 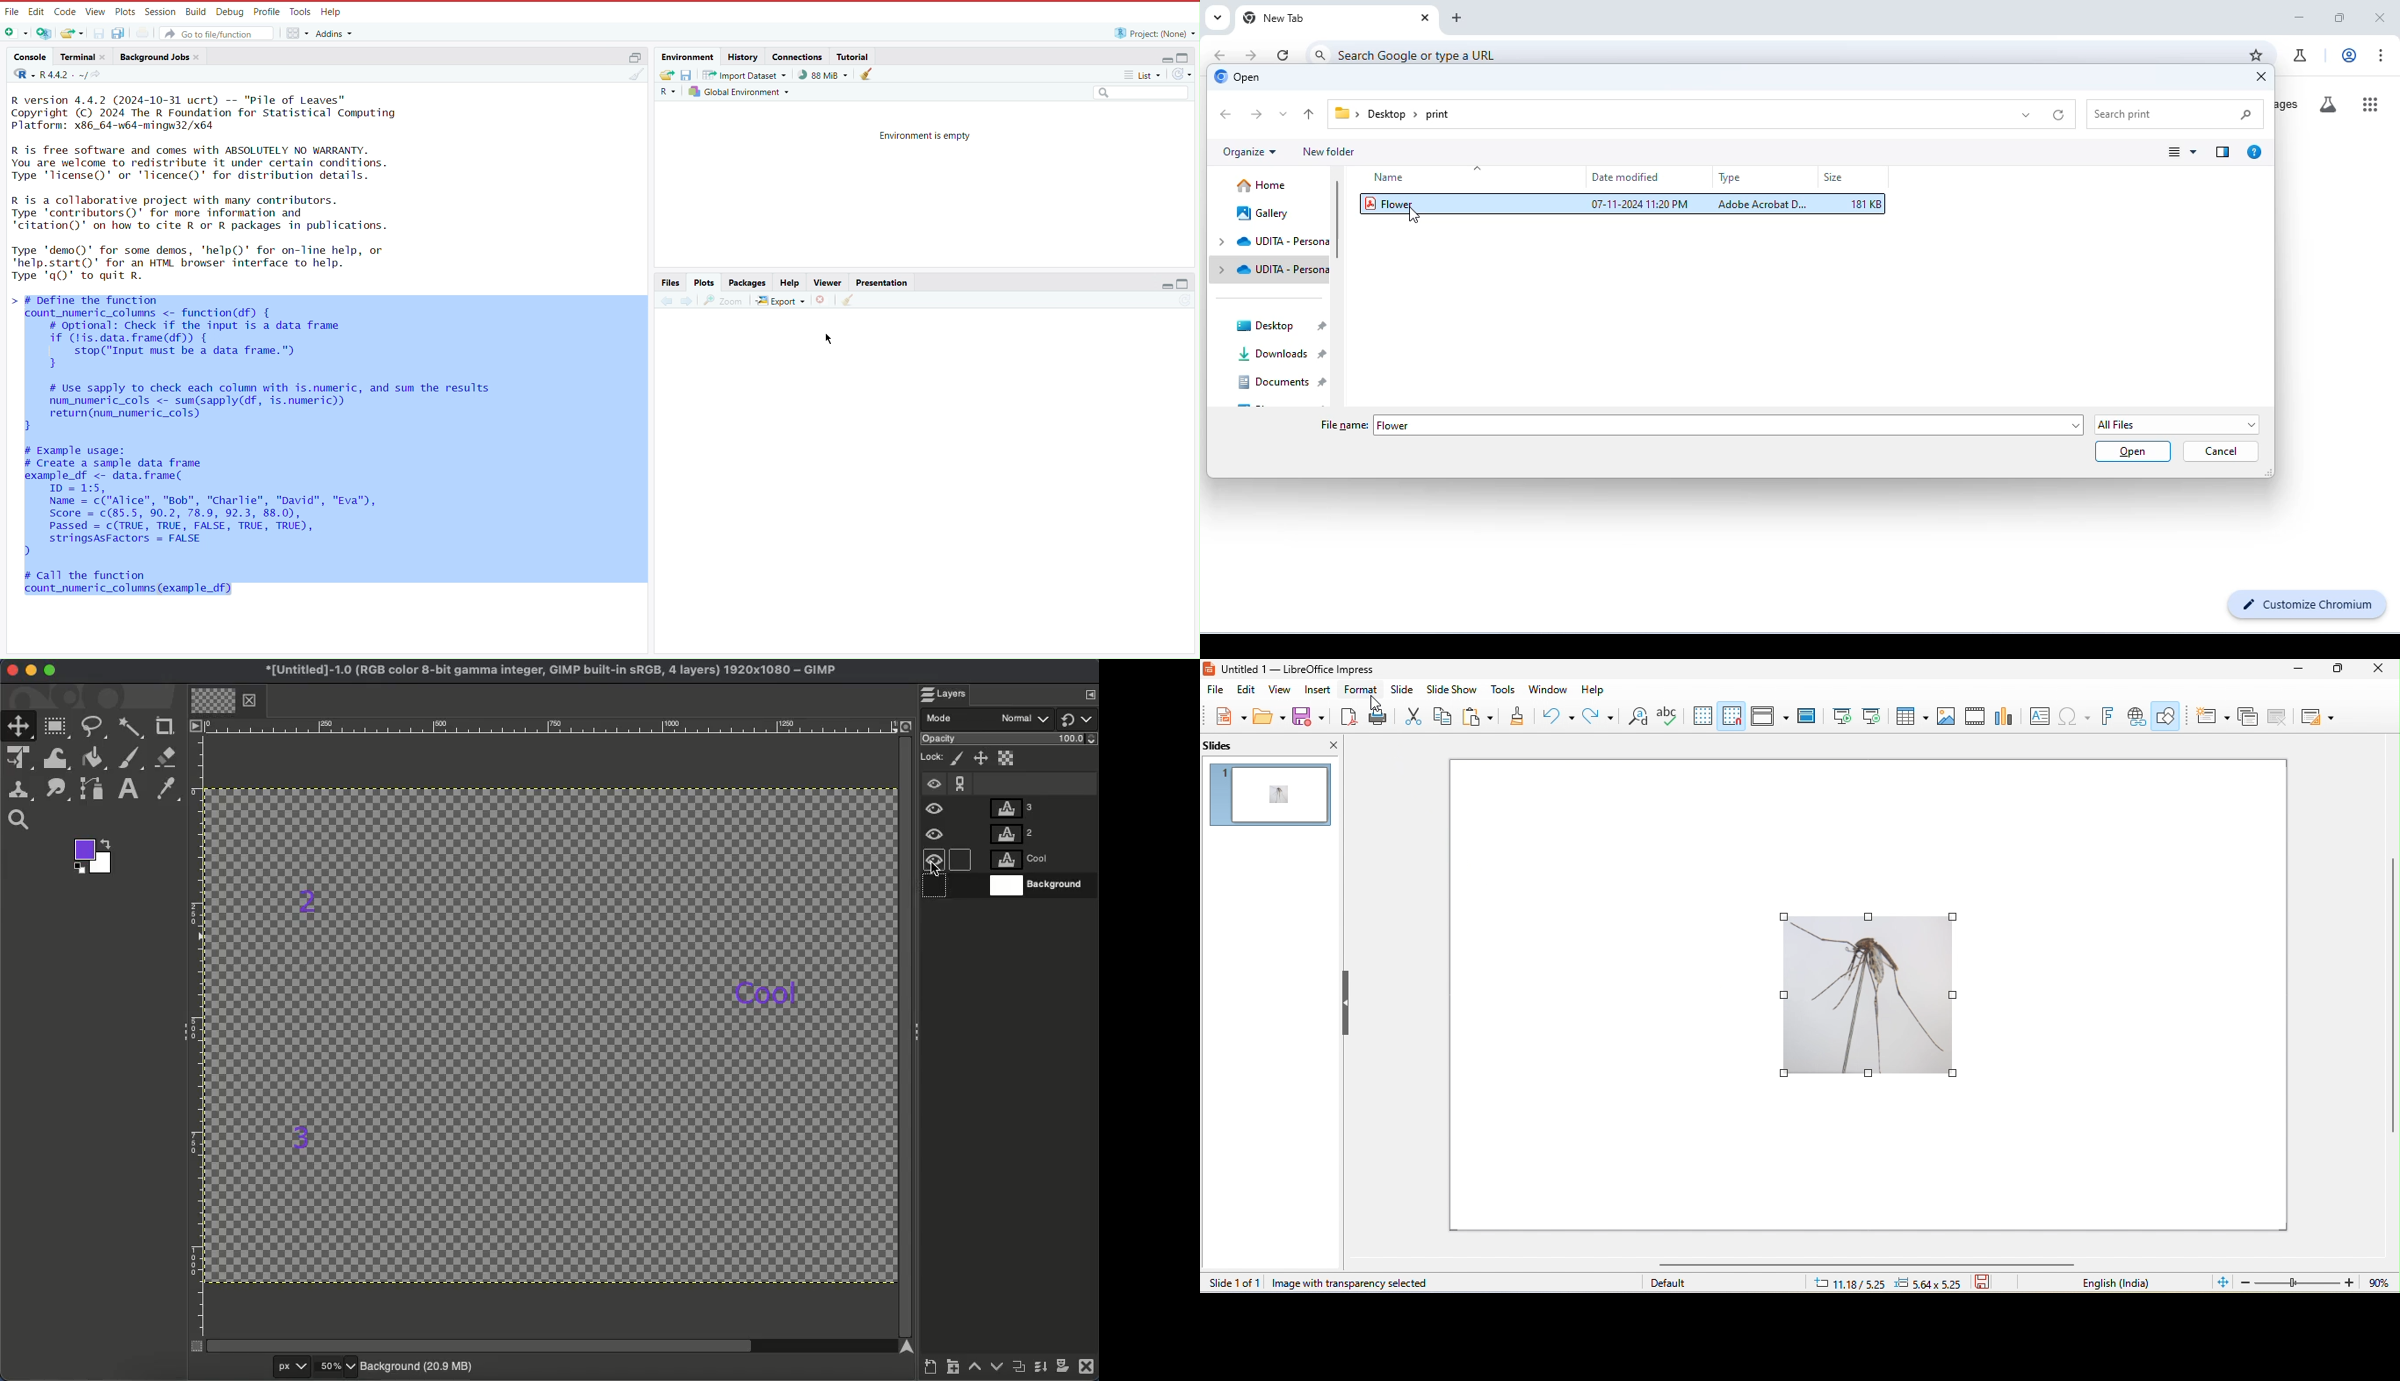 What do you see at coordinates (99, 74) in the screenshot?
I see `View the current working directory` at bounding box center [99, 74].